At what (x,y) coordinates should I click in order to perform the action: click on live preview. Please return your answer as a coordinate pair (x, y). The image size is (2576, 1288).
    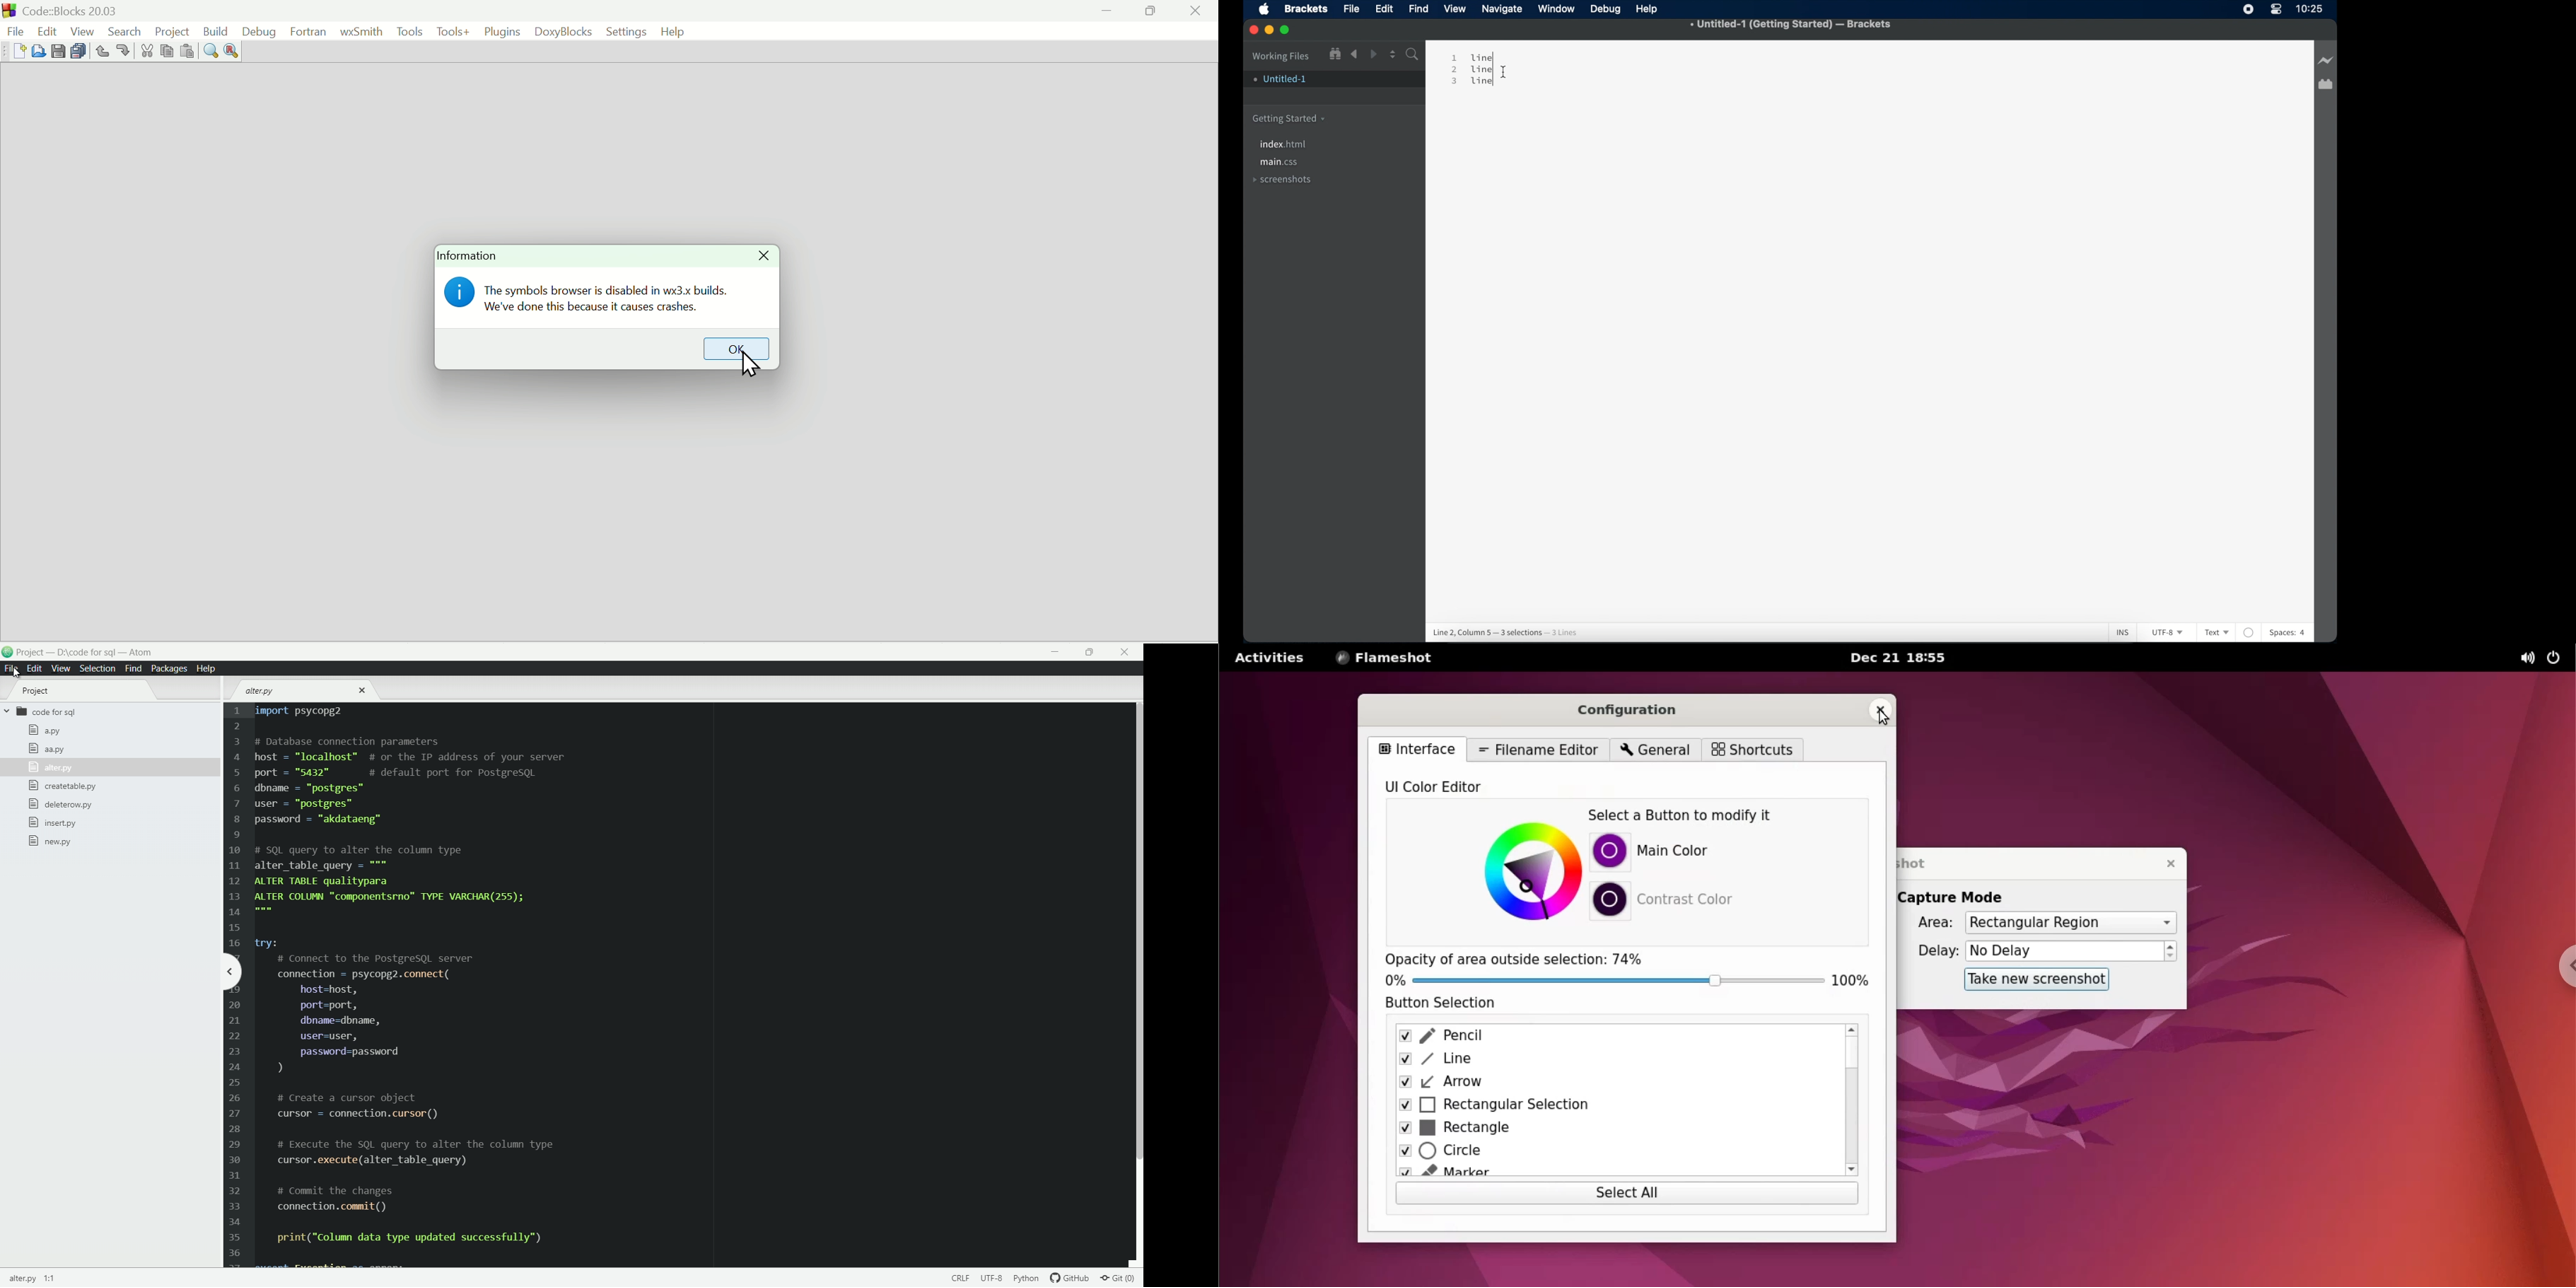
    Looking at the image, I should click on (2327, 58).